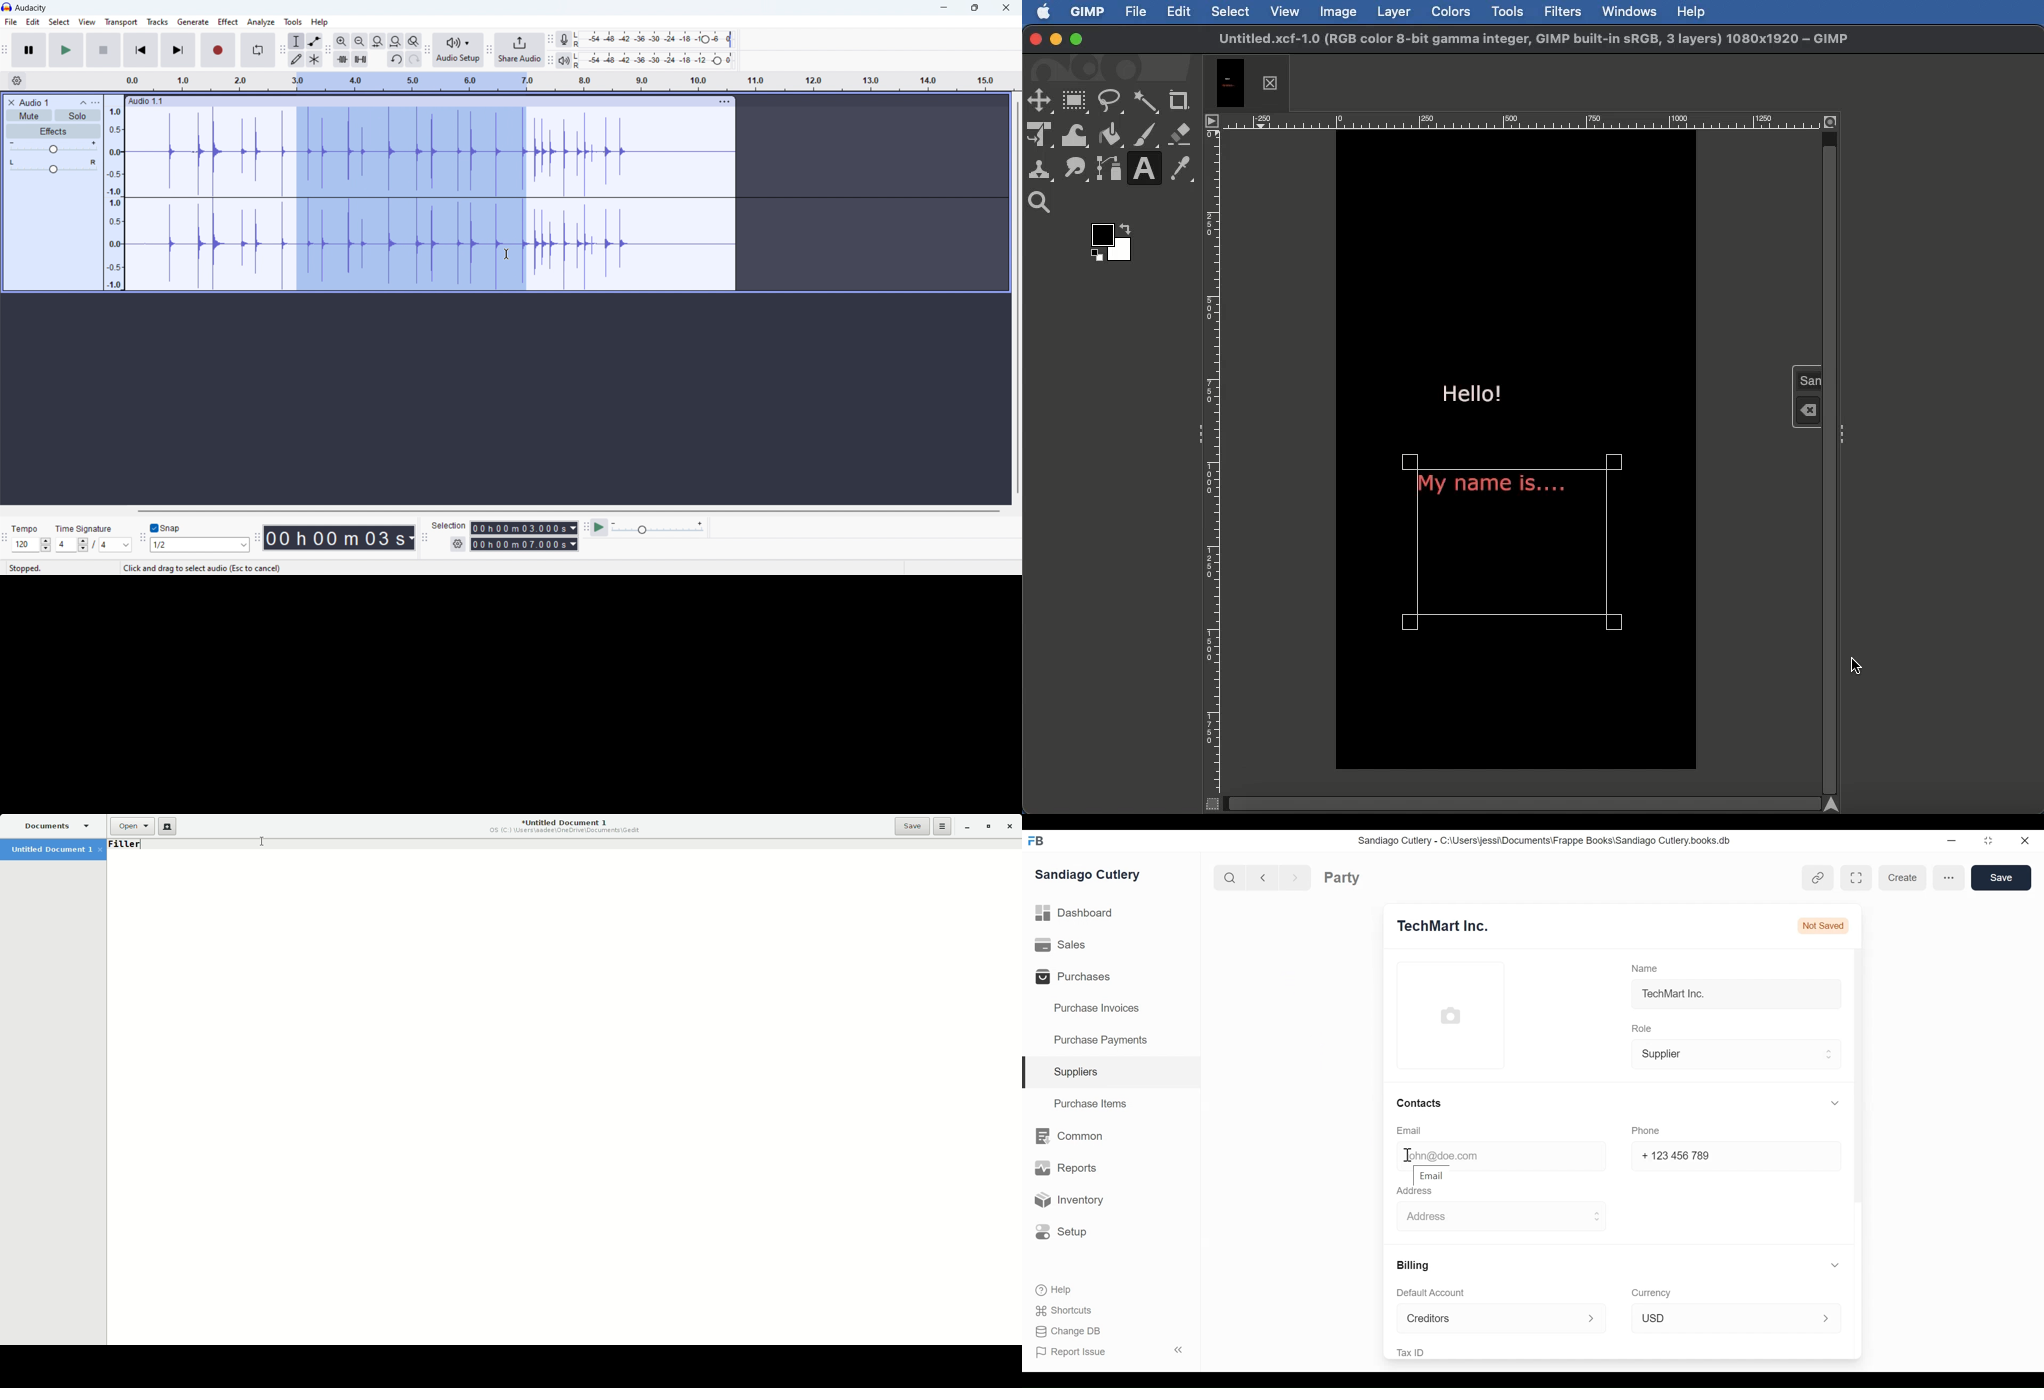 The width and height of the screenshot is (2044, 1400). What do you see at coordinates (1450, 1017) in the screenshot?
I see `profile picture` at bounding box center [1450, 1017].